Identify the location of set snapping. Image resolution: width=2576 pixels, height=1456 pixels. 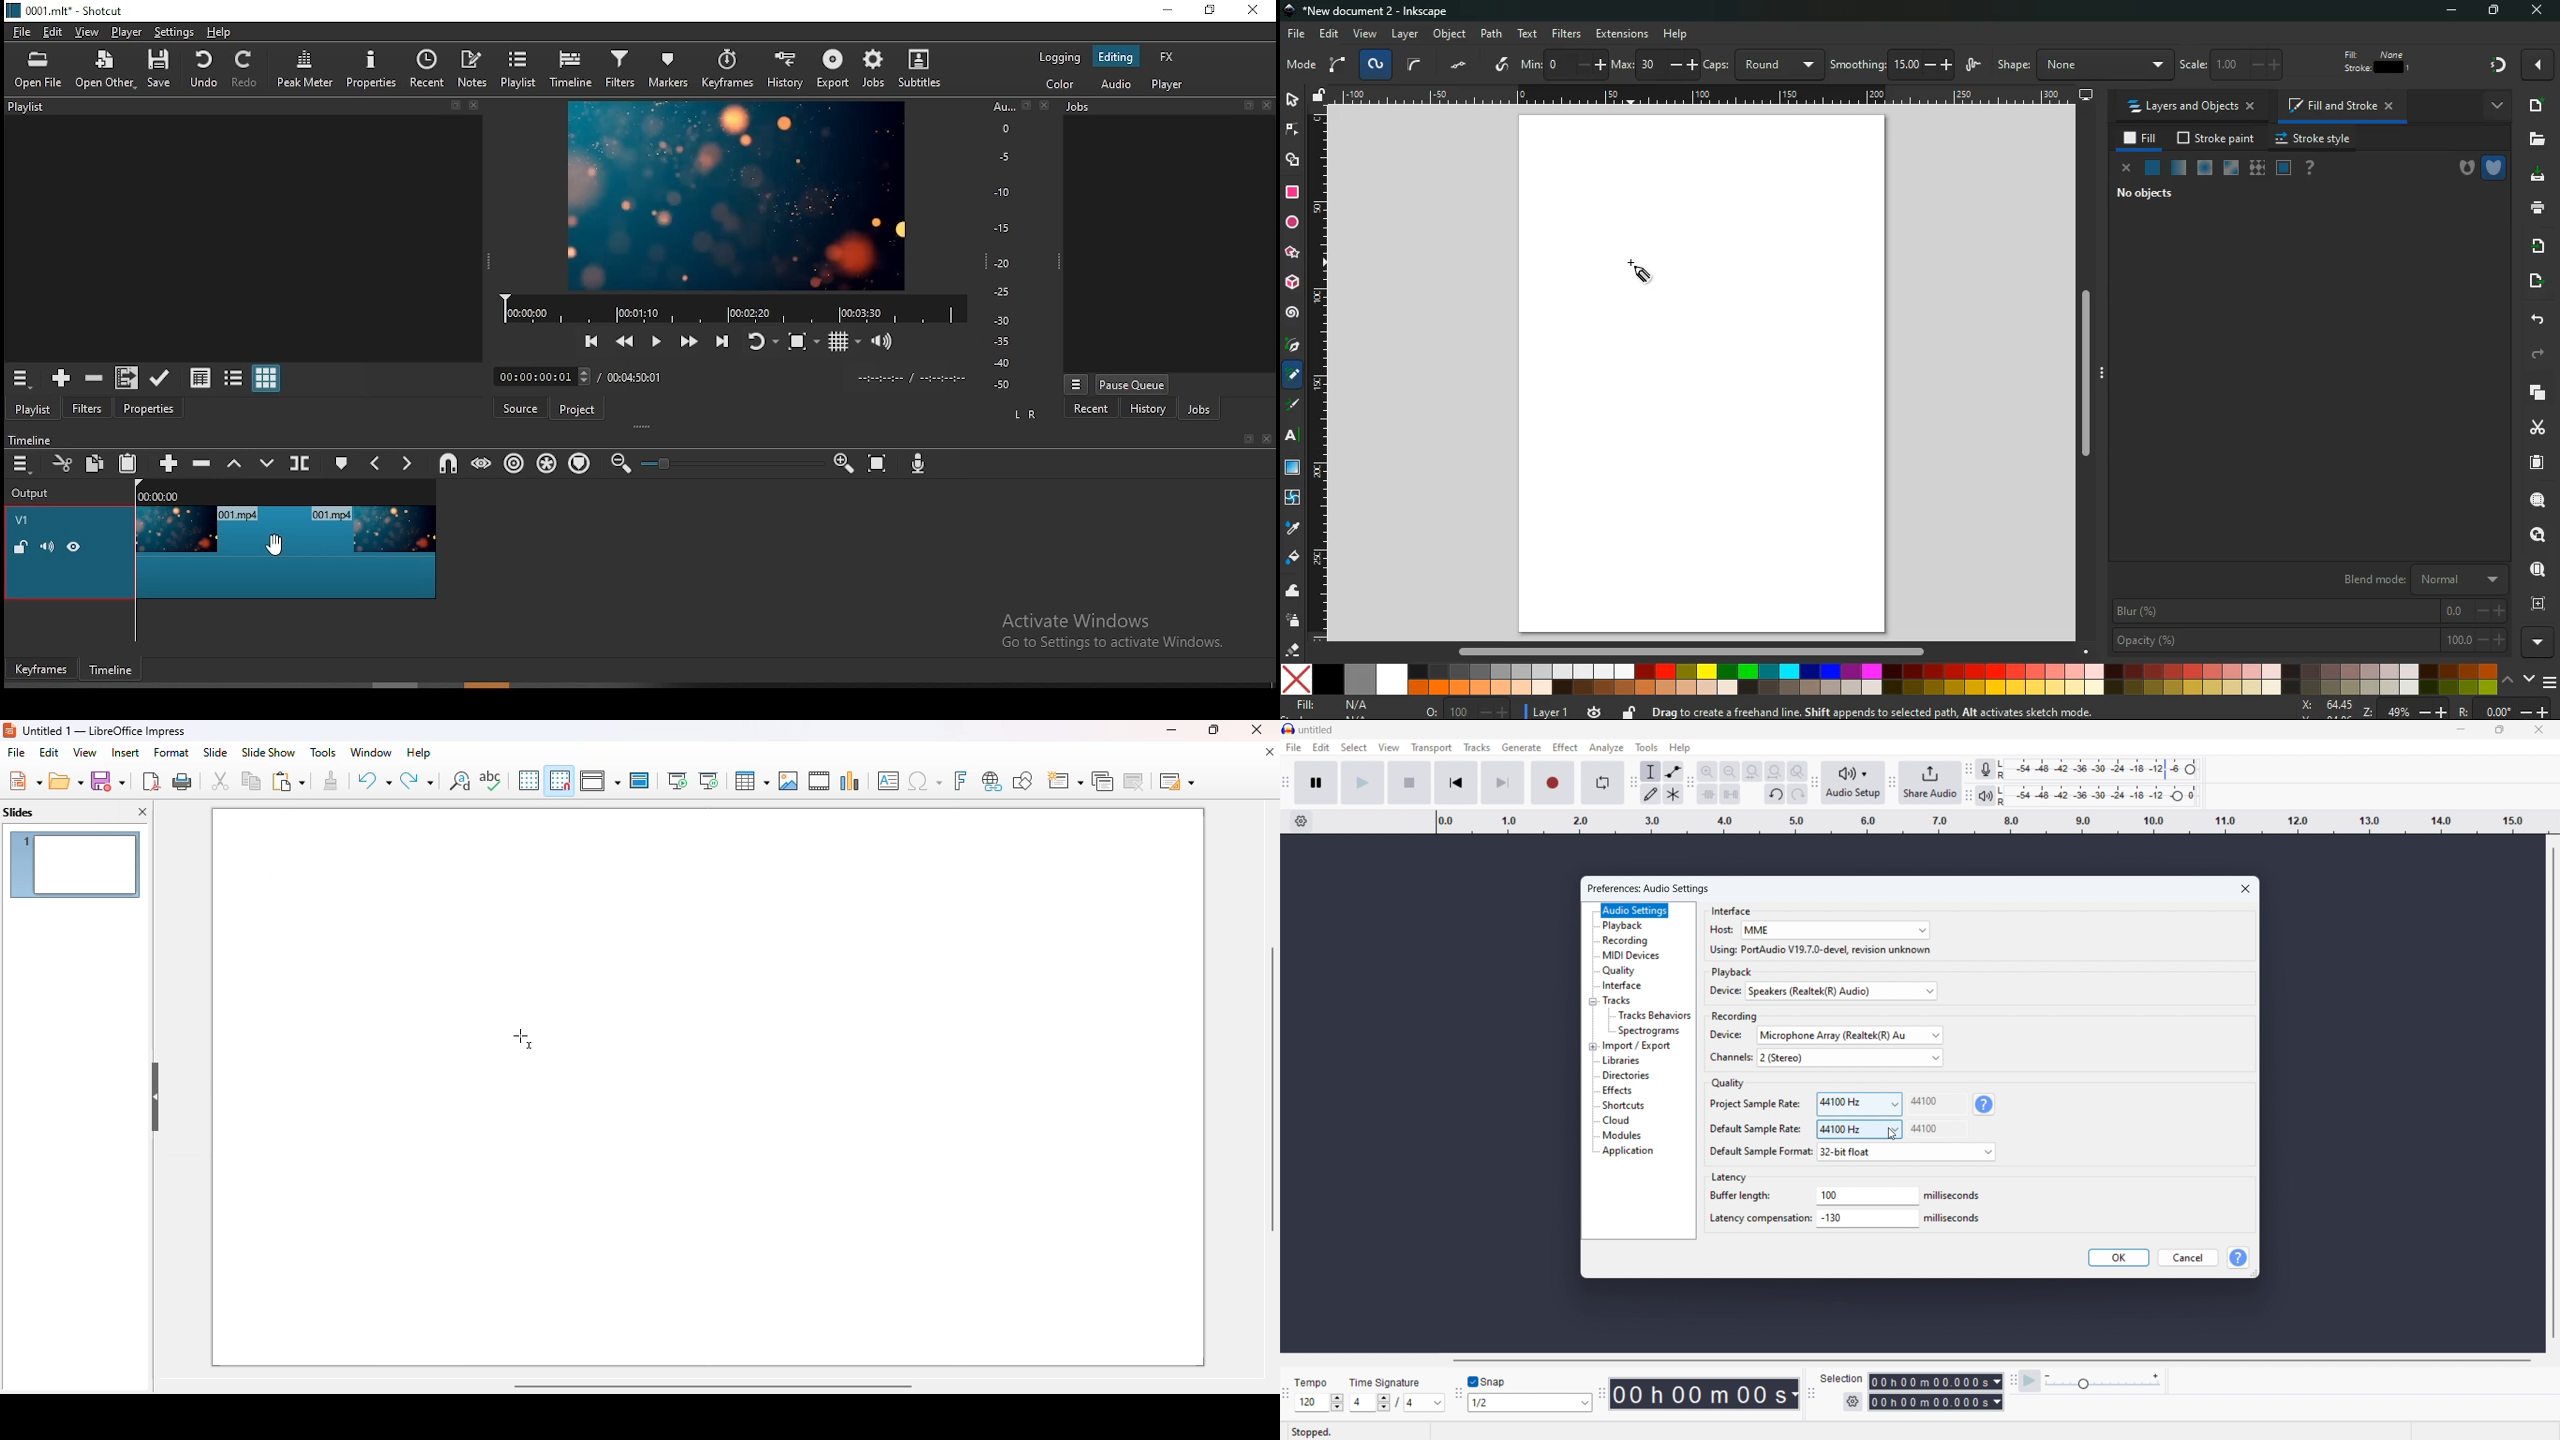
(1529, 1402).